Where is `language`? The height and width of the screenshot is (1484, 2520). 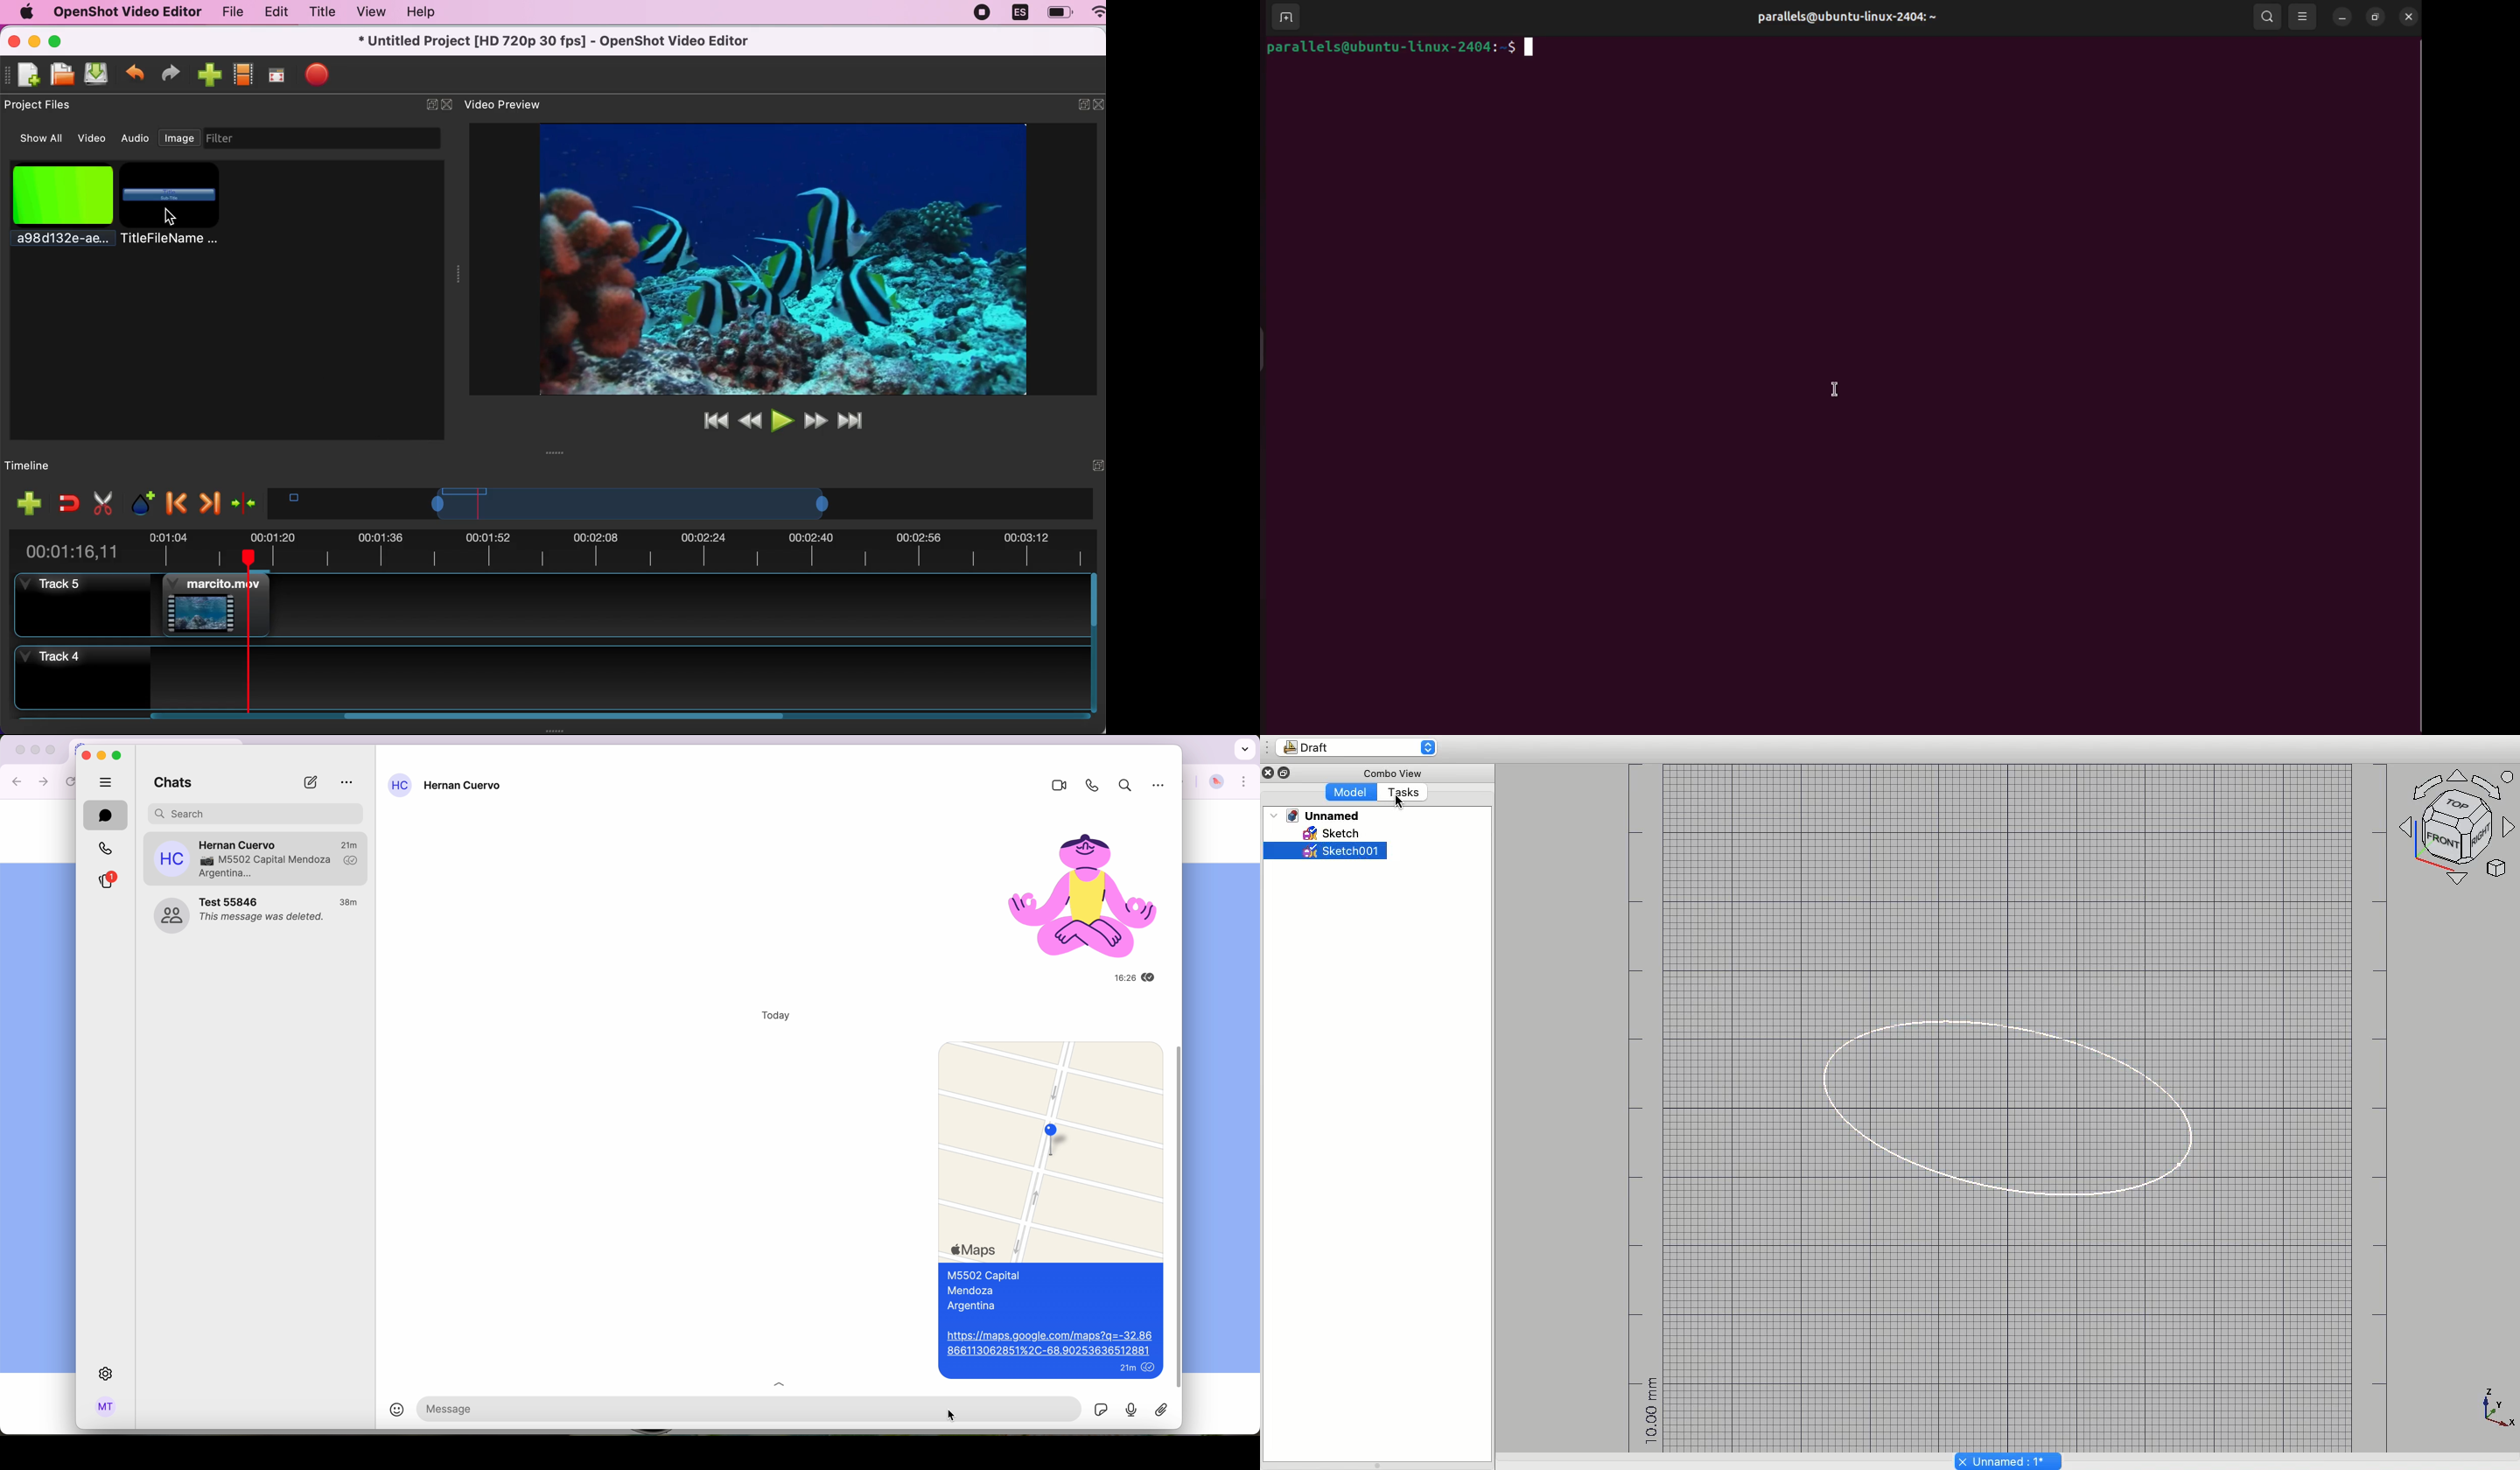 language is located at coordinates (1020, 14).